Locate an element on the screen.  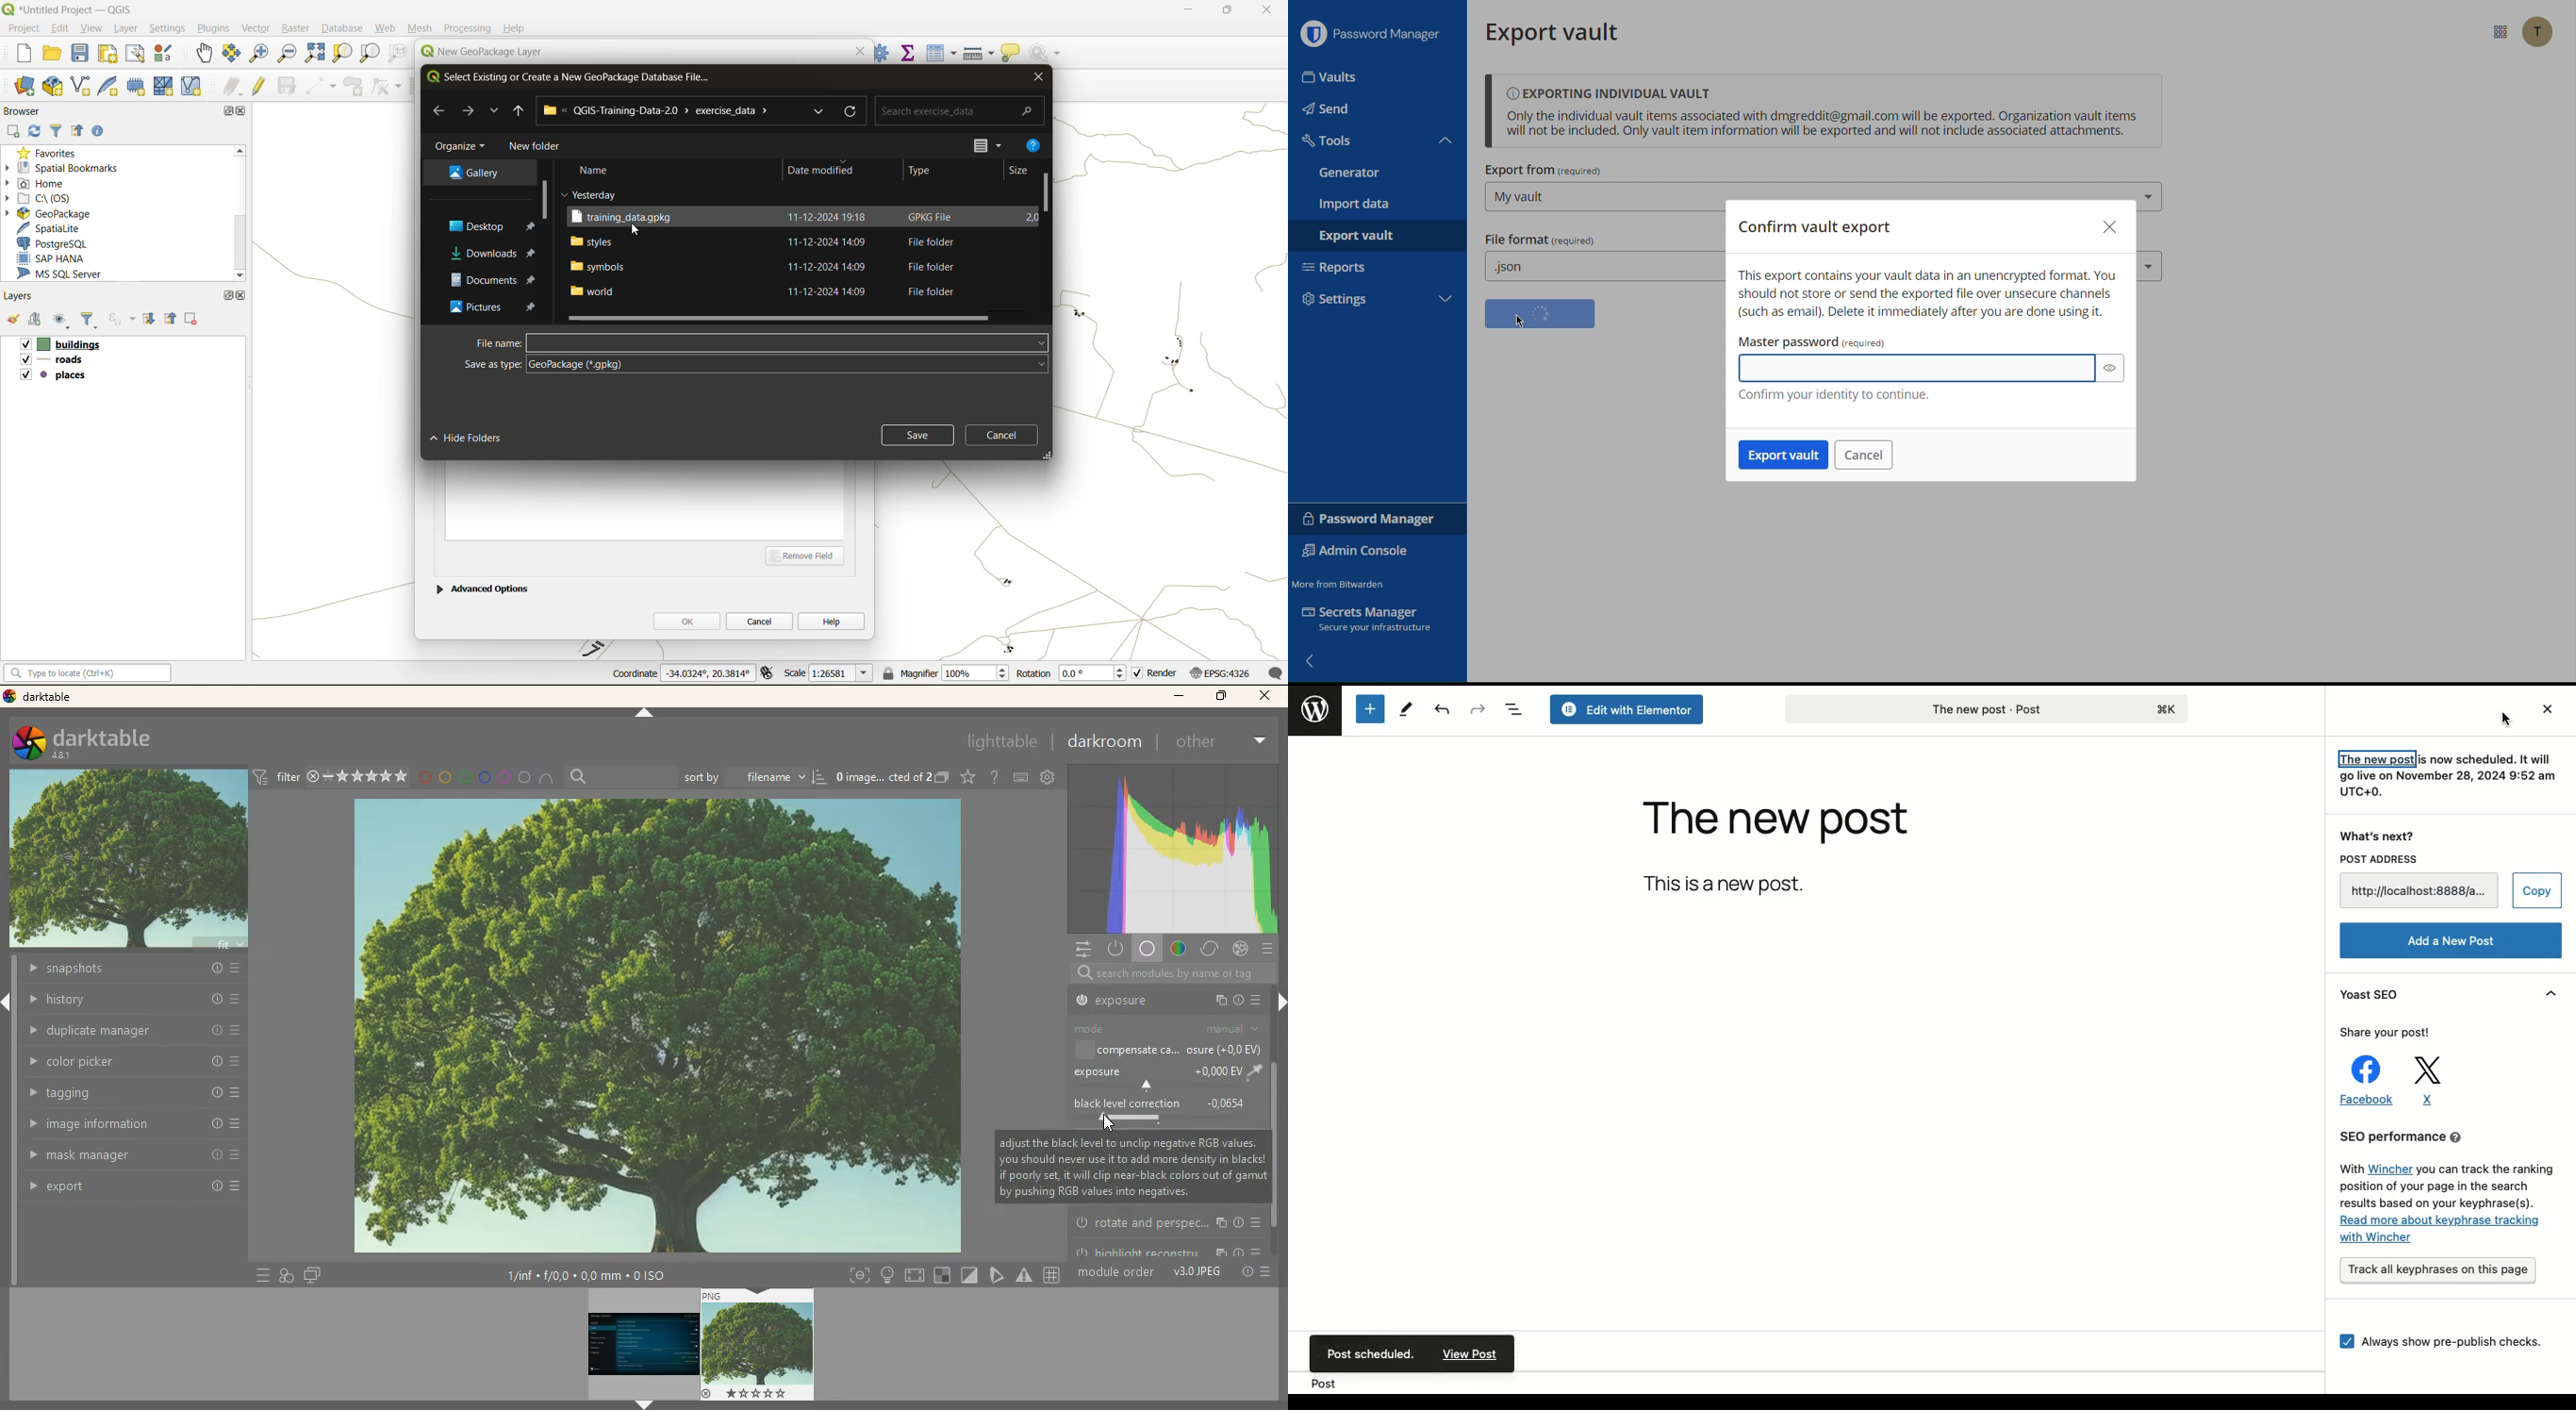
arrow is located at coordinates (8, 1003).